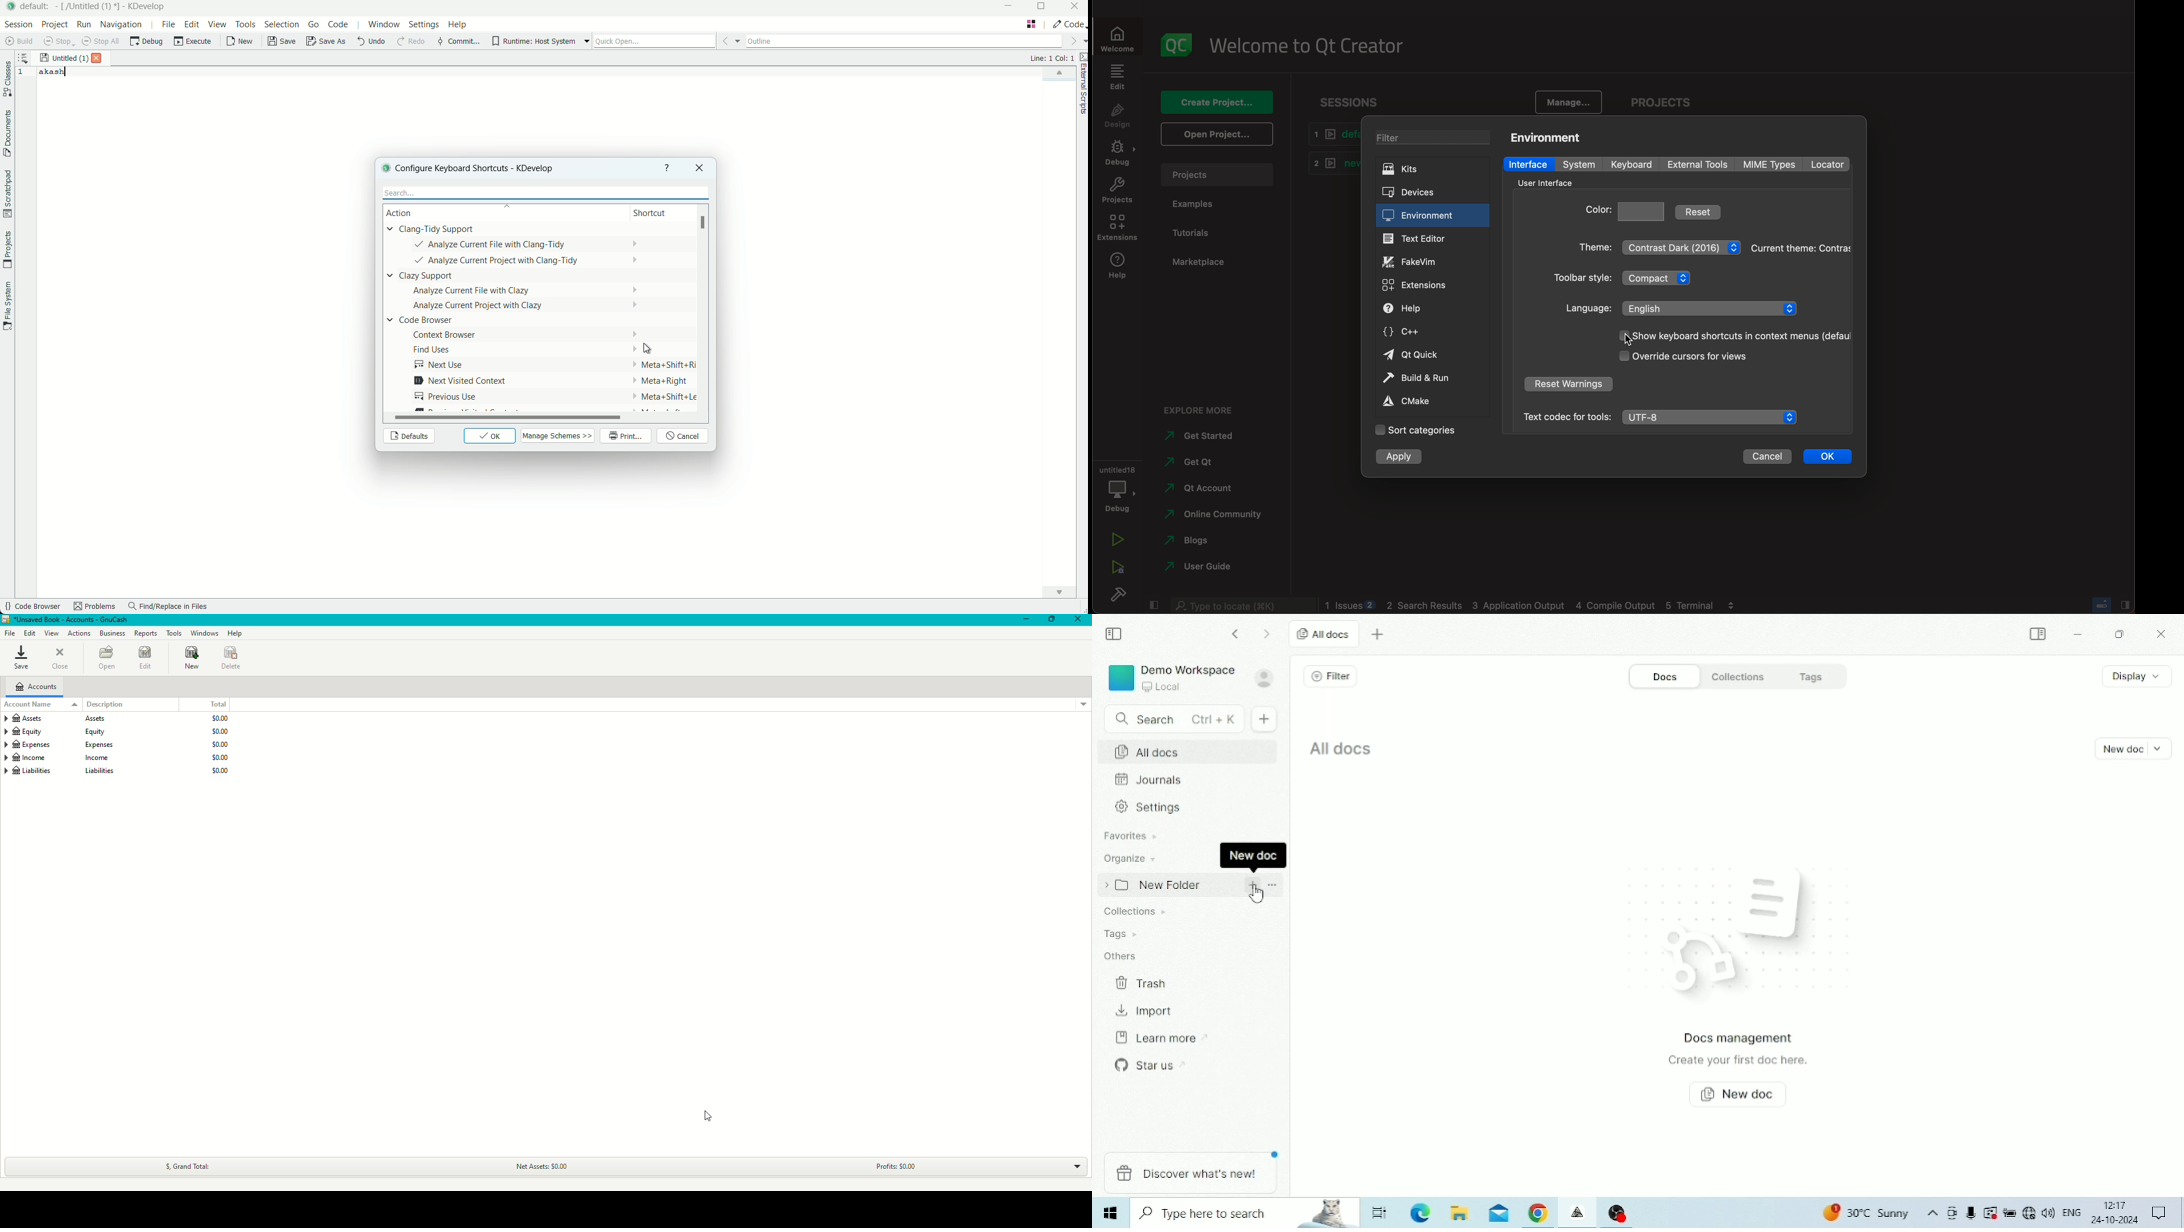 The width and height of the screenshot is (2184, 1232). Describe the element at coordinates (2159, 1212) in the screenshot. I see `Notifications` at that location.